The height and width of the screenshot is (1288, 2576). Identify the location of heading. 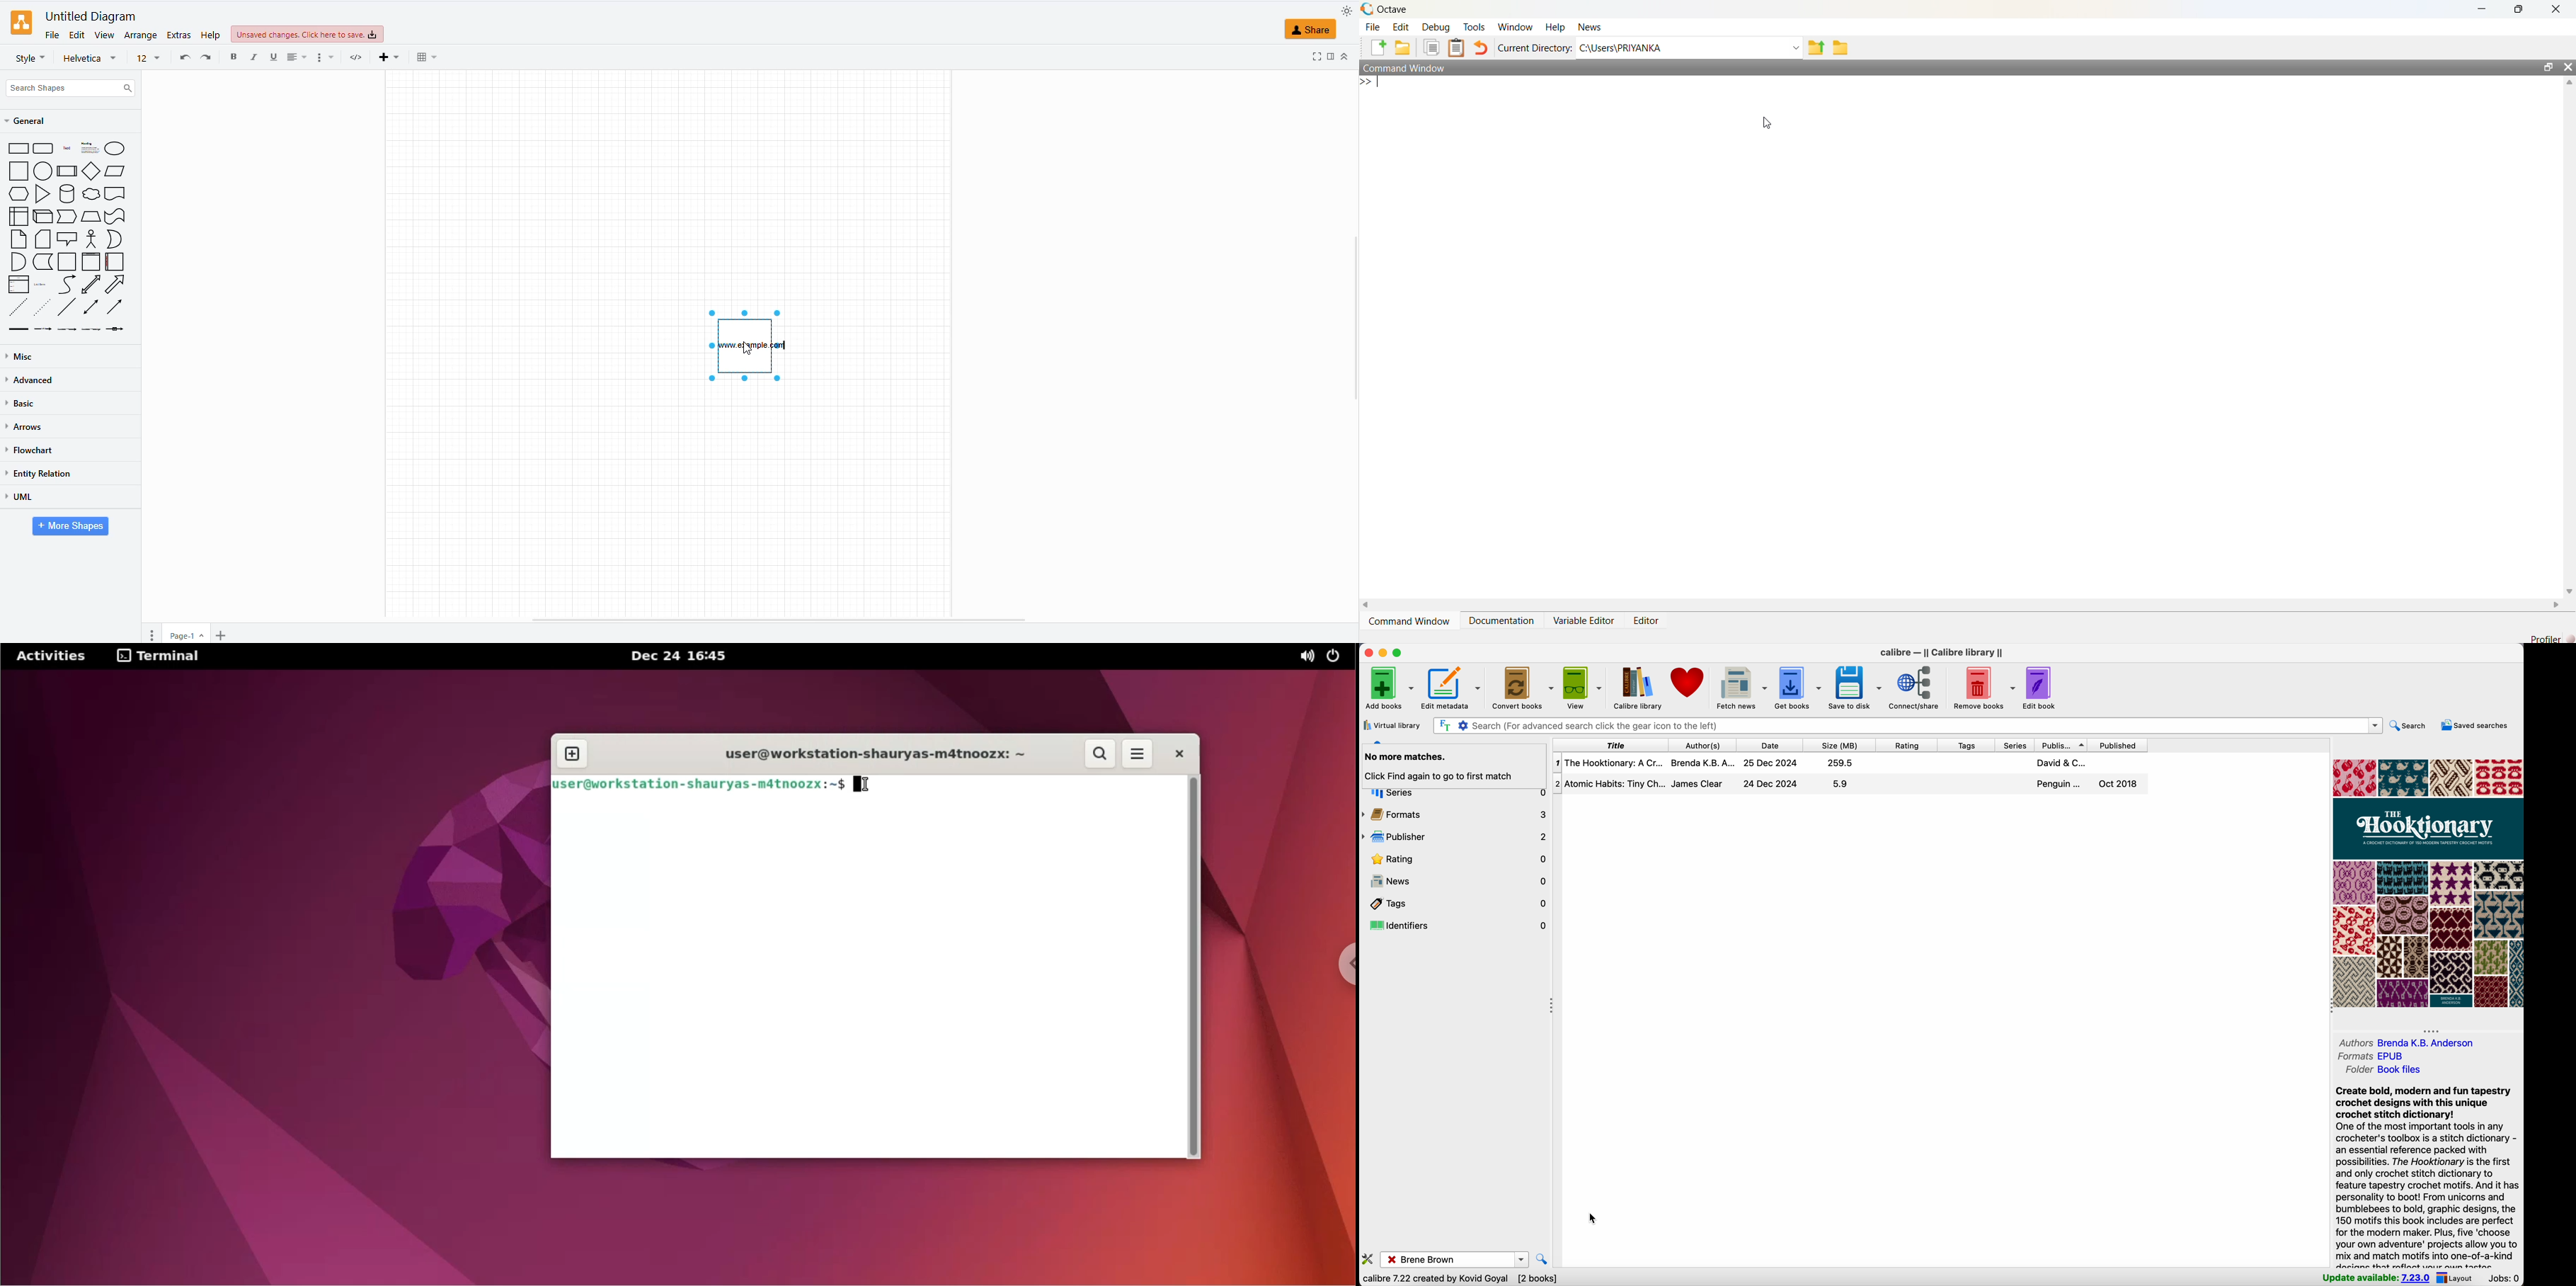
(88, 148).